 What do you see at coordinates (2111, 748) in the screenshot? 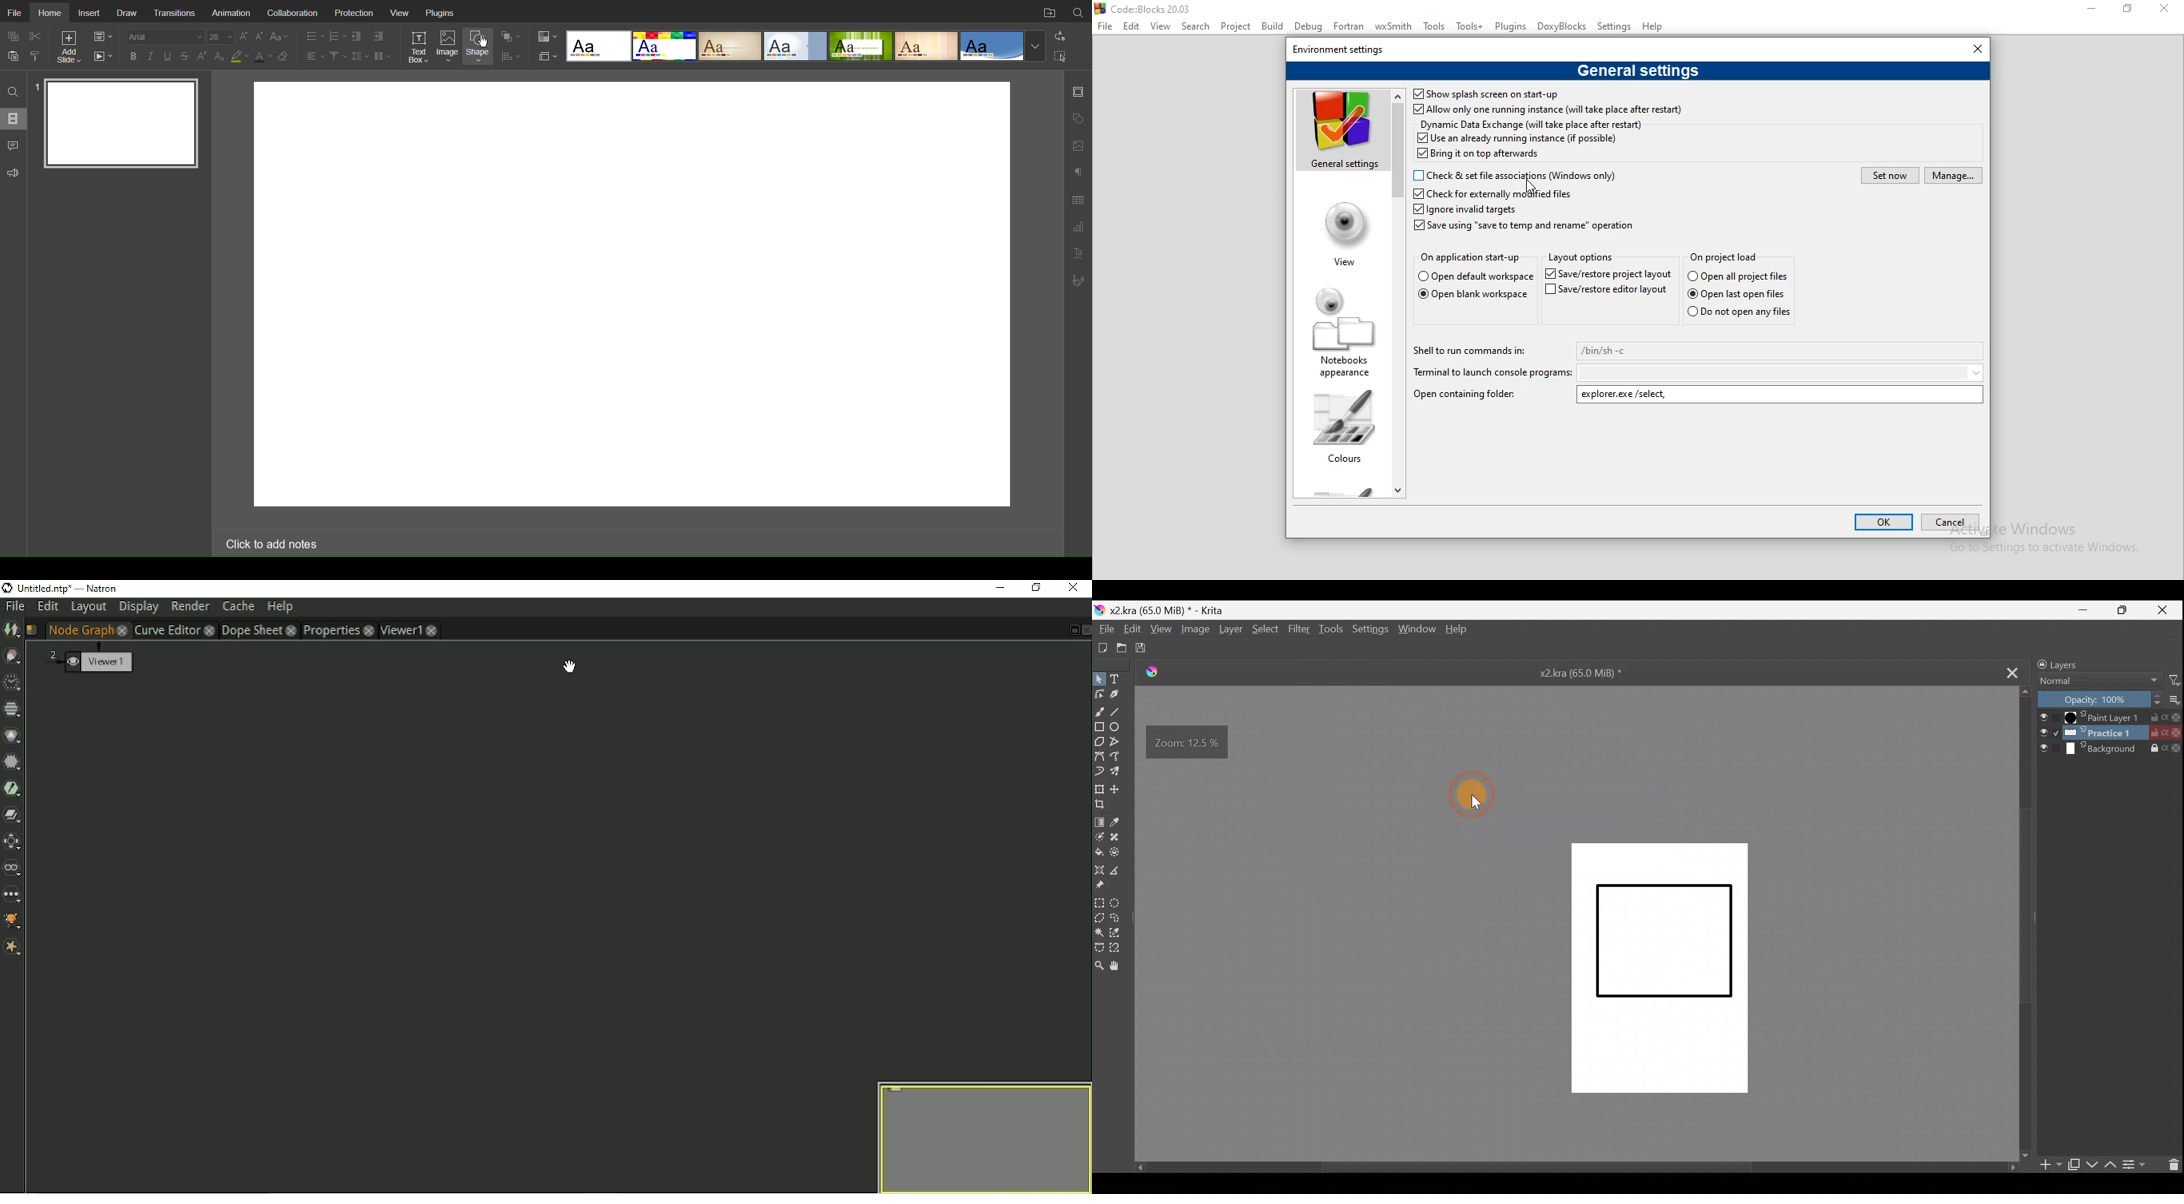
I see `Background` at bounding box center [2111, 748].